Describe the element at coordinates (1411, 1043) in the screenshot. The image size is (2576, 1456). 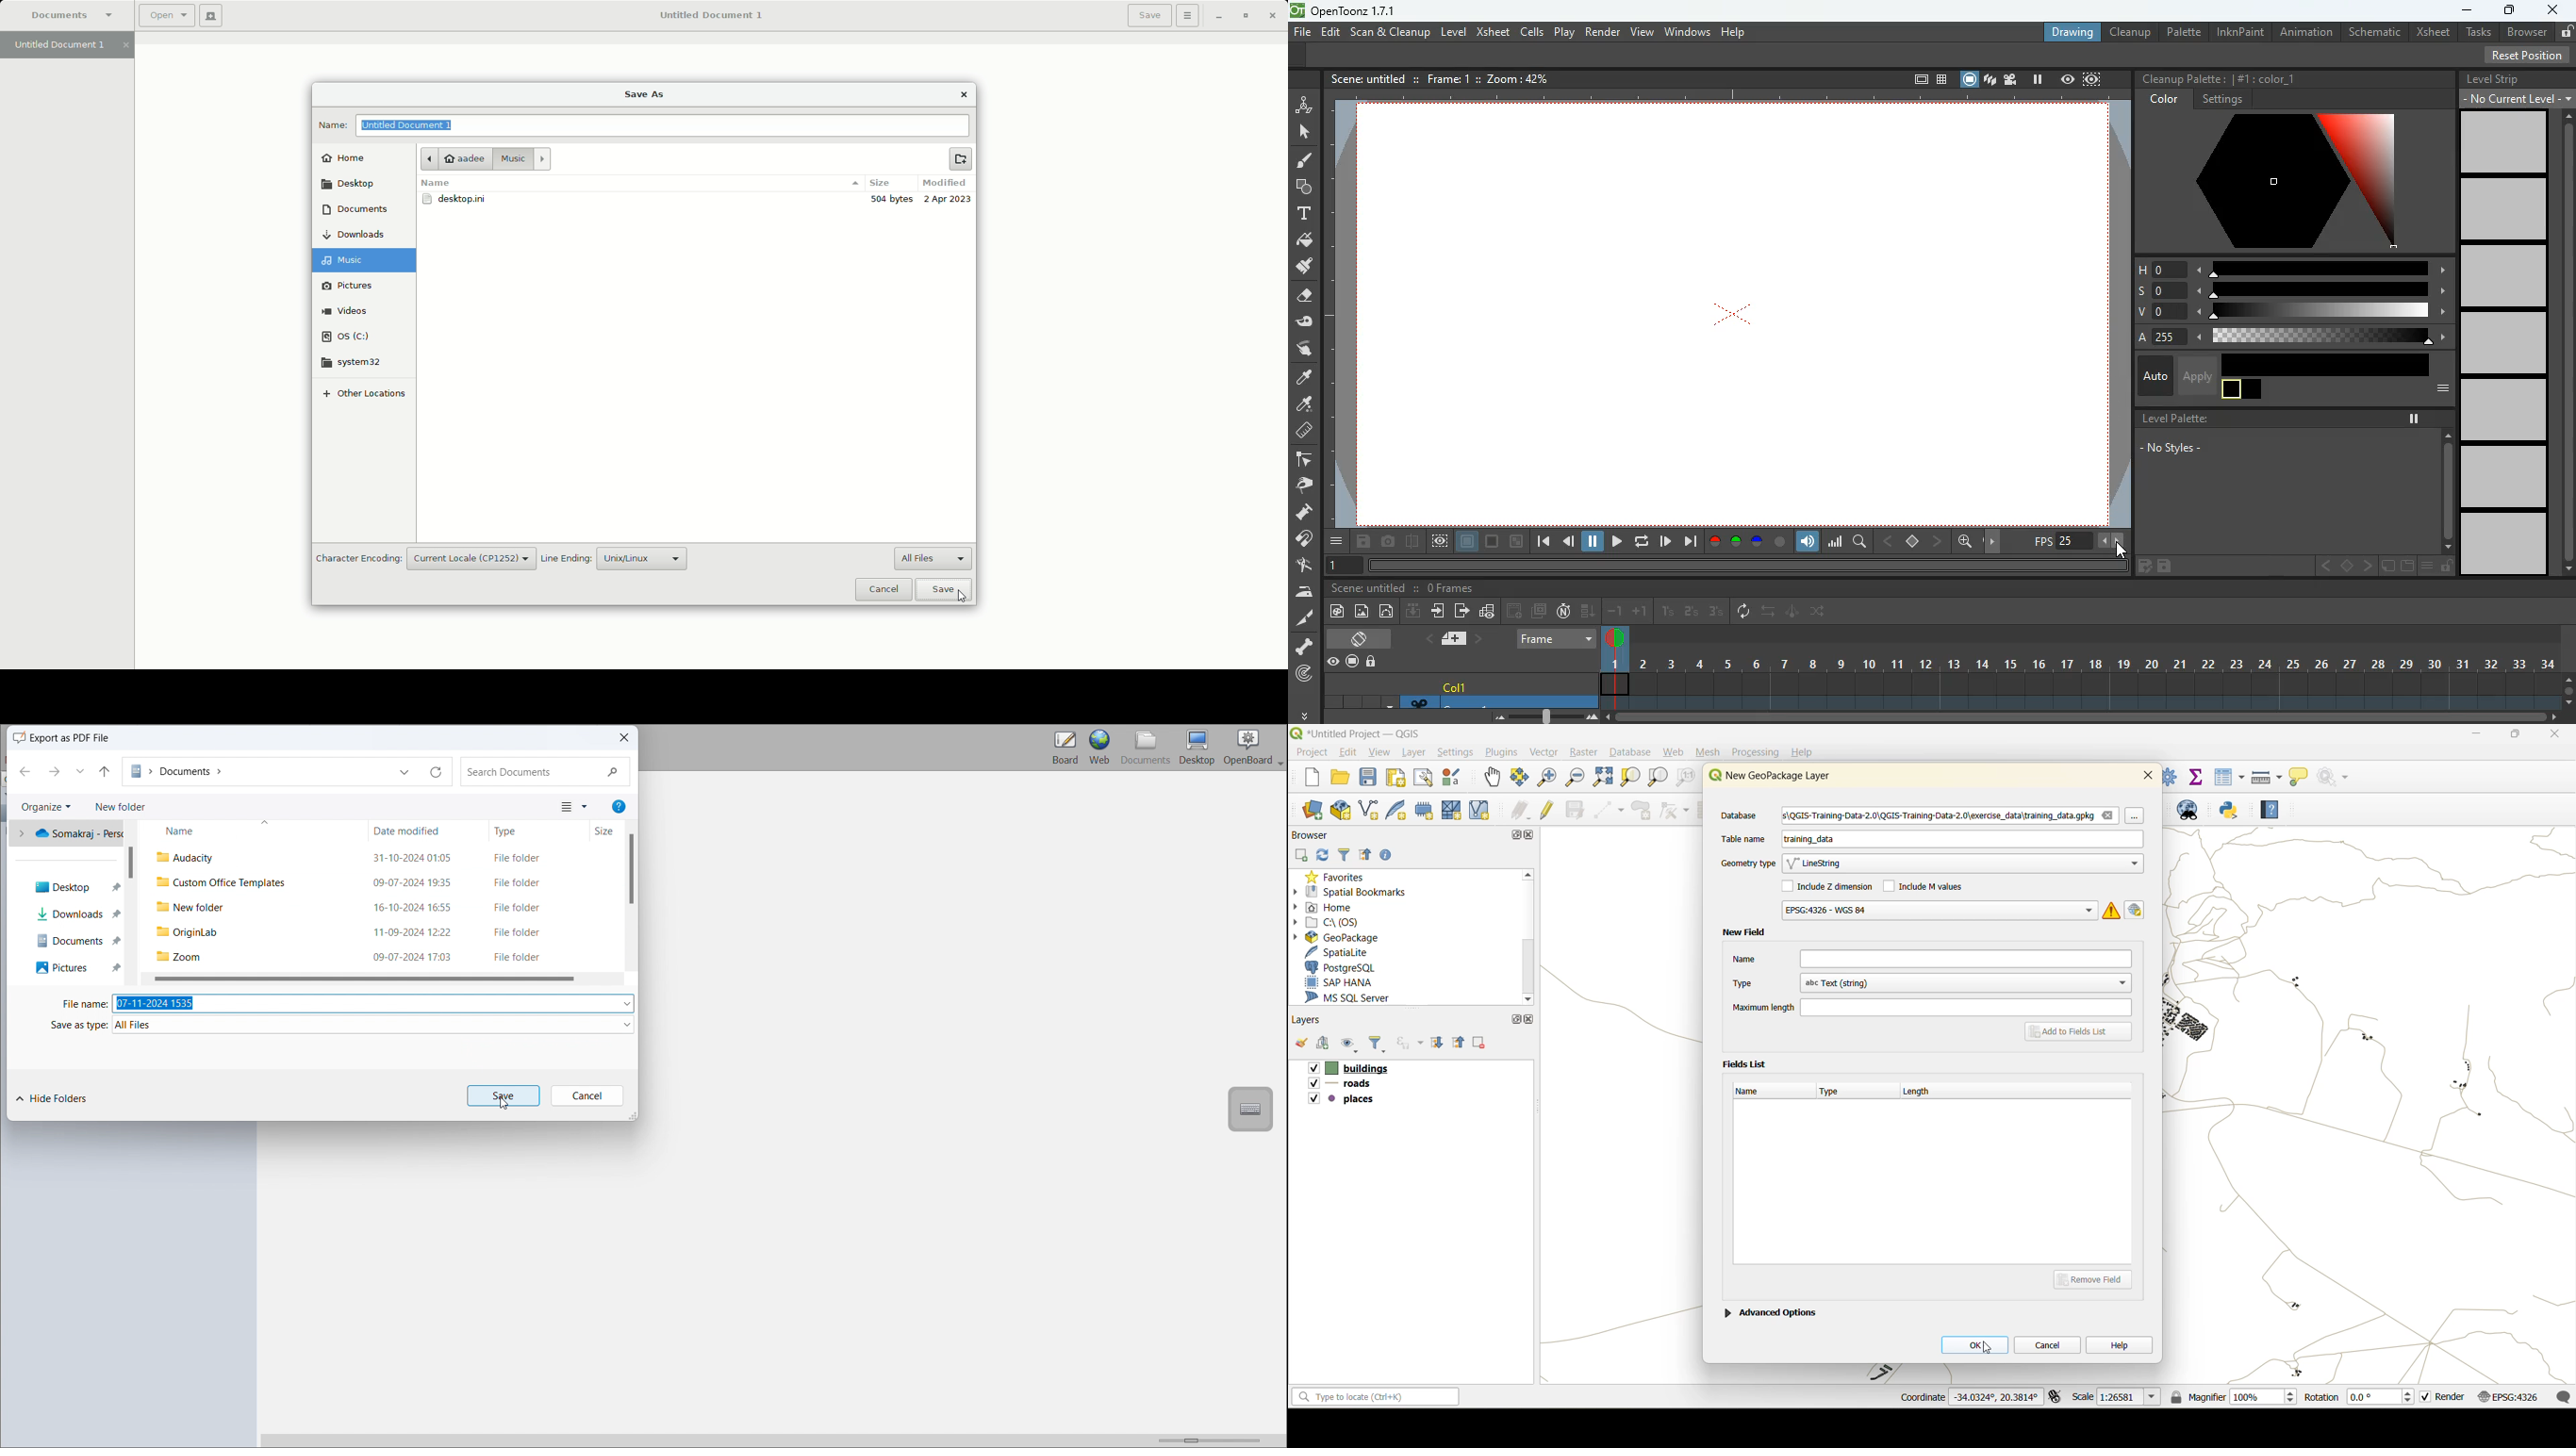
I see `filter by expression` at that location.